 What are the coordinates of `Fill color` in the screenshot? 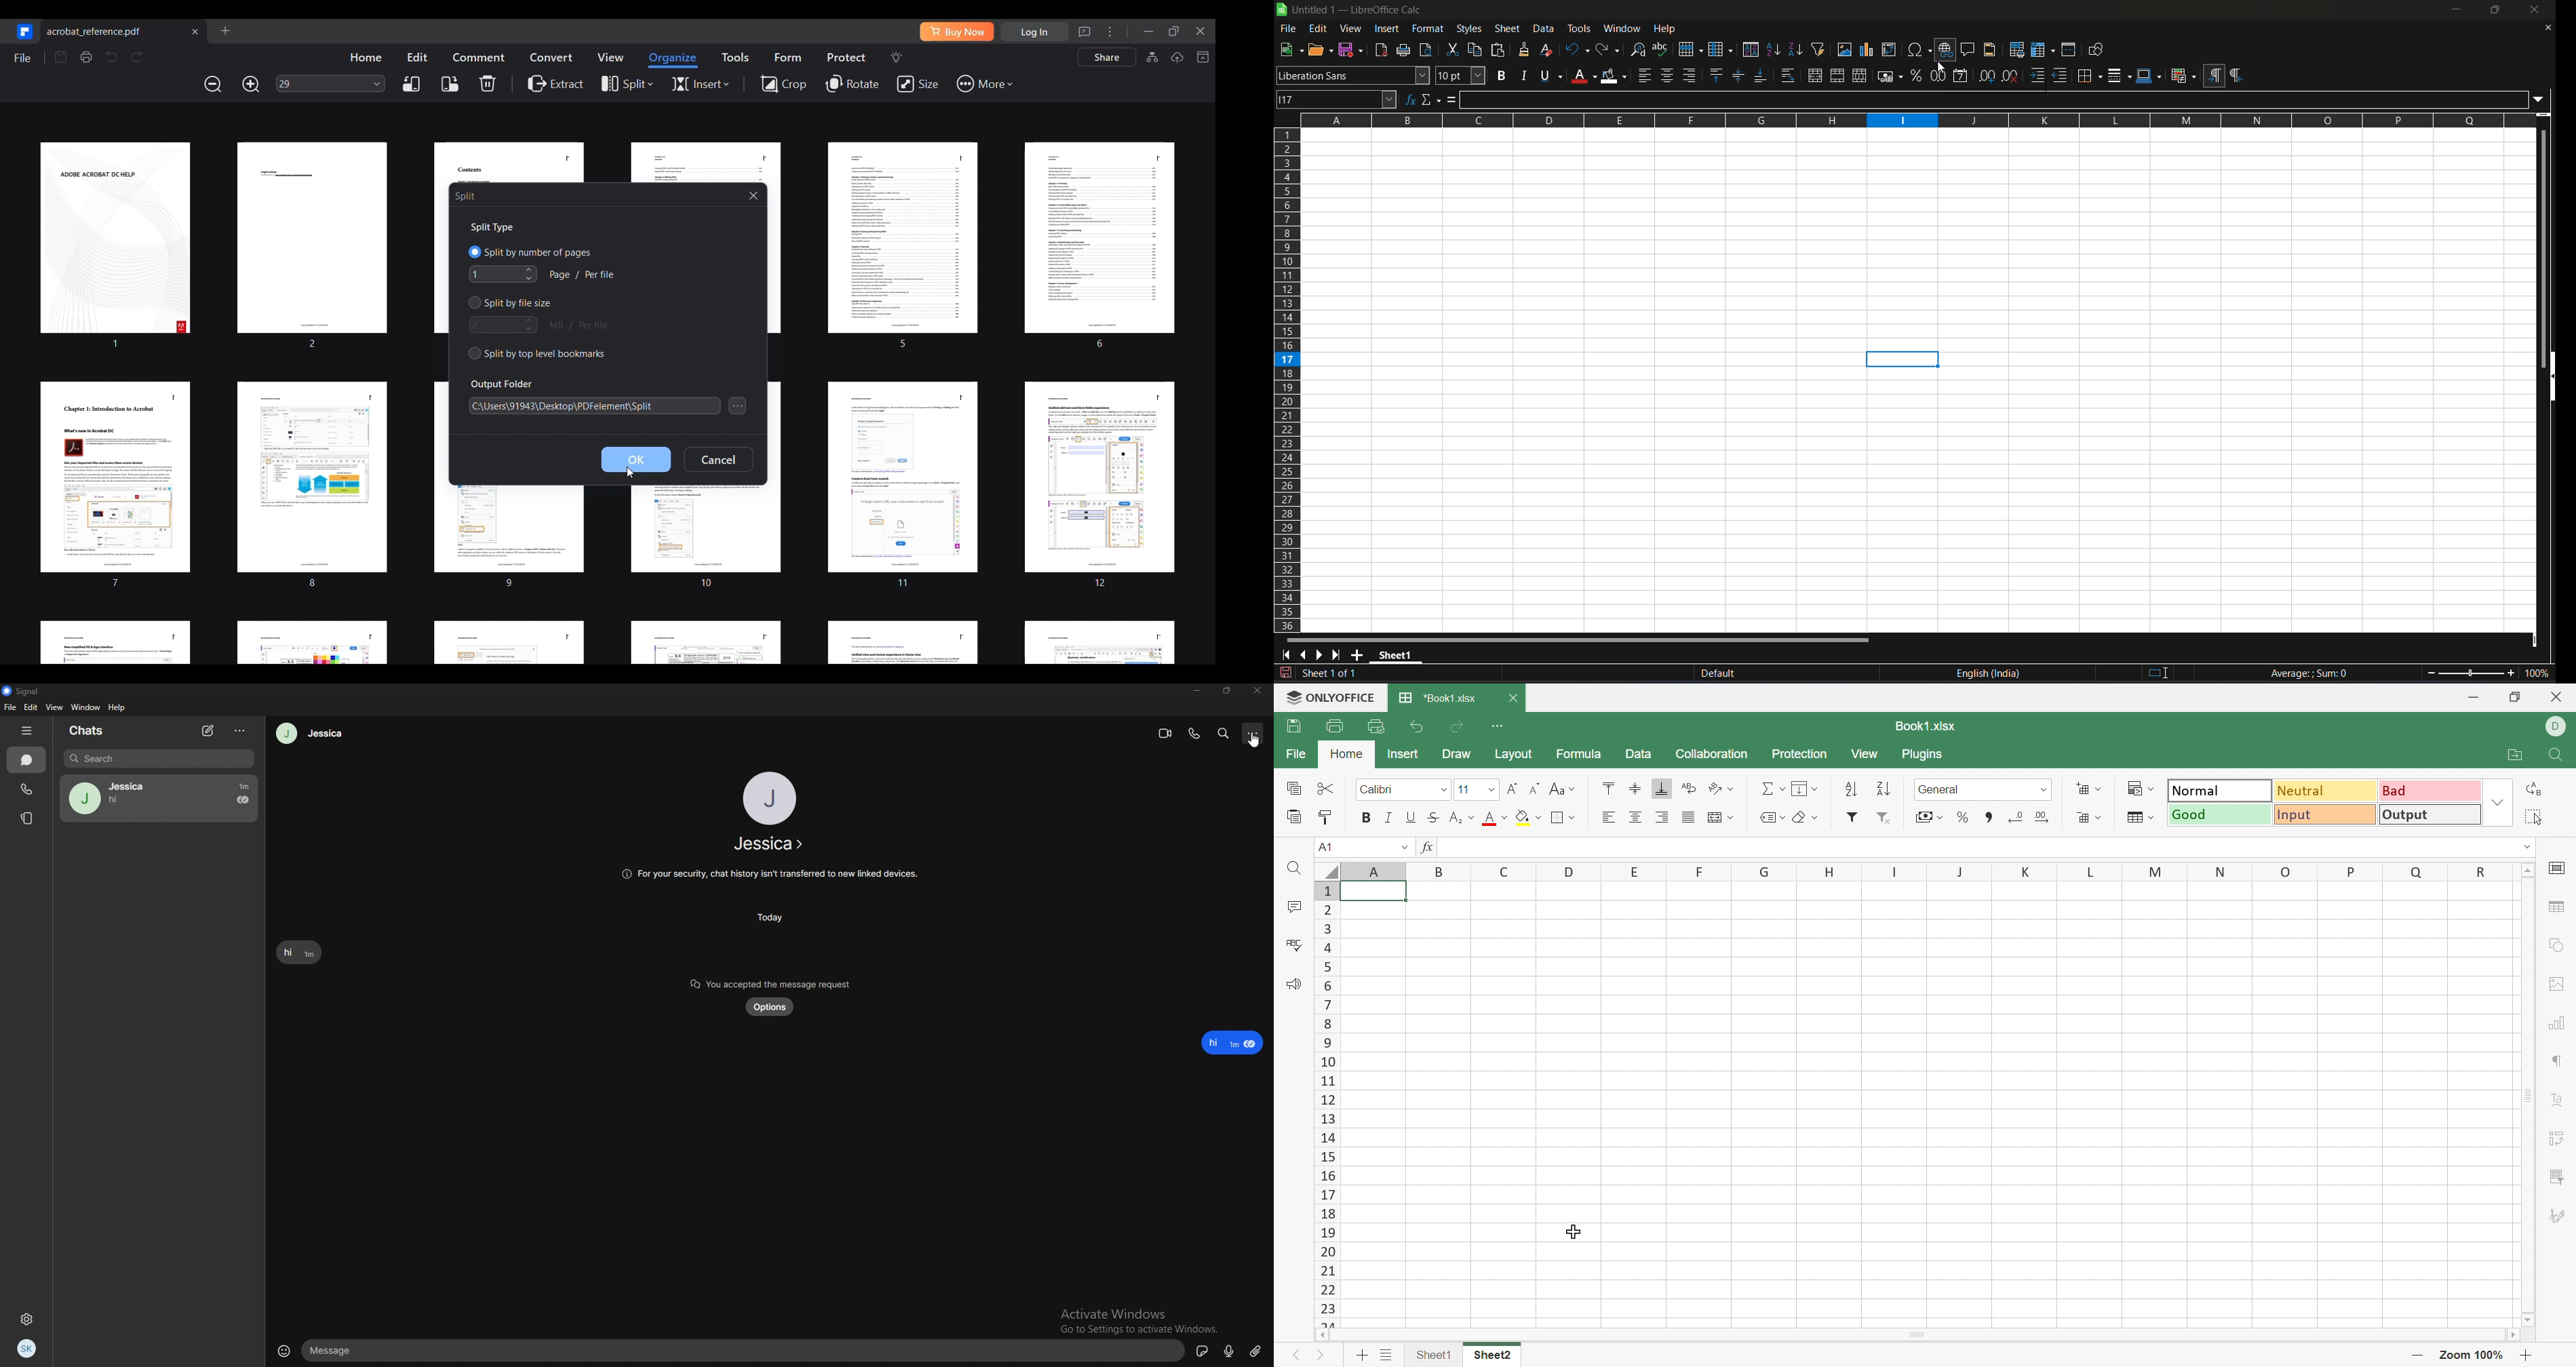 It's located at (1534, 819).